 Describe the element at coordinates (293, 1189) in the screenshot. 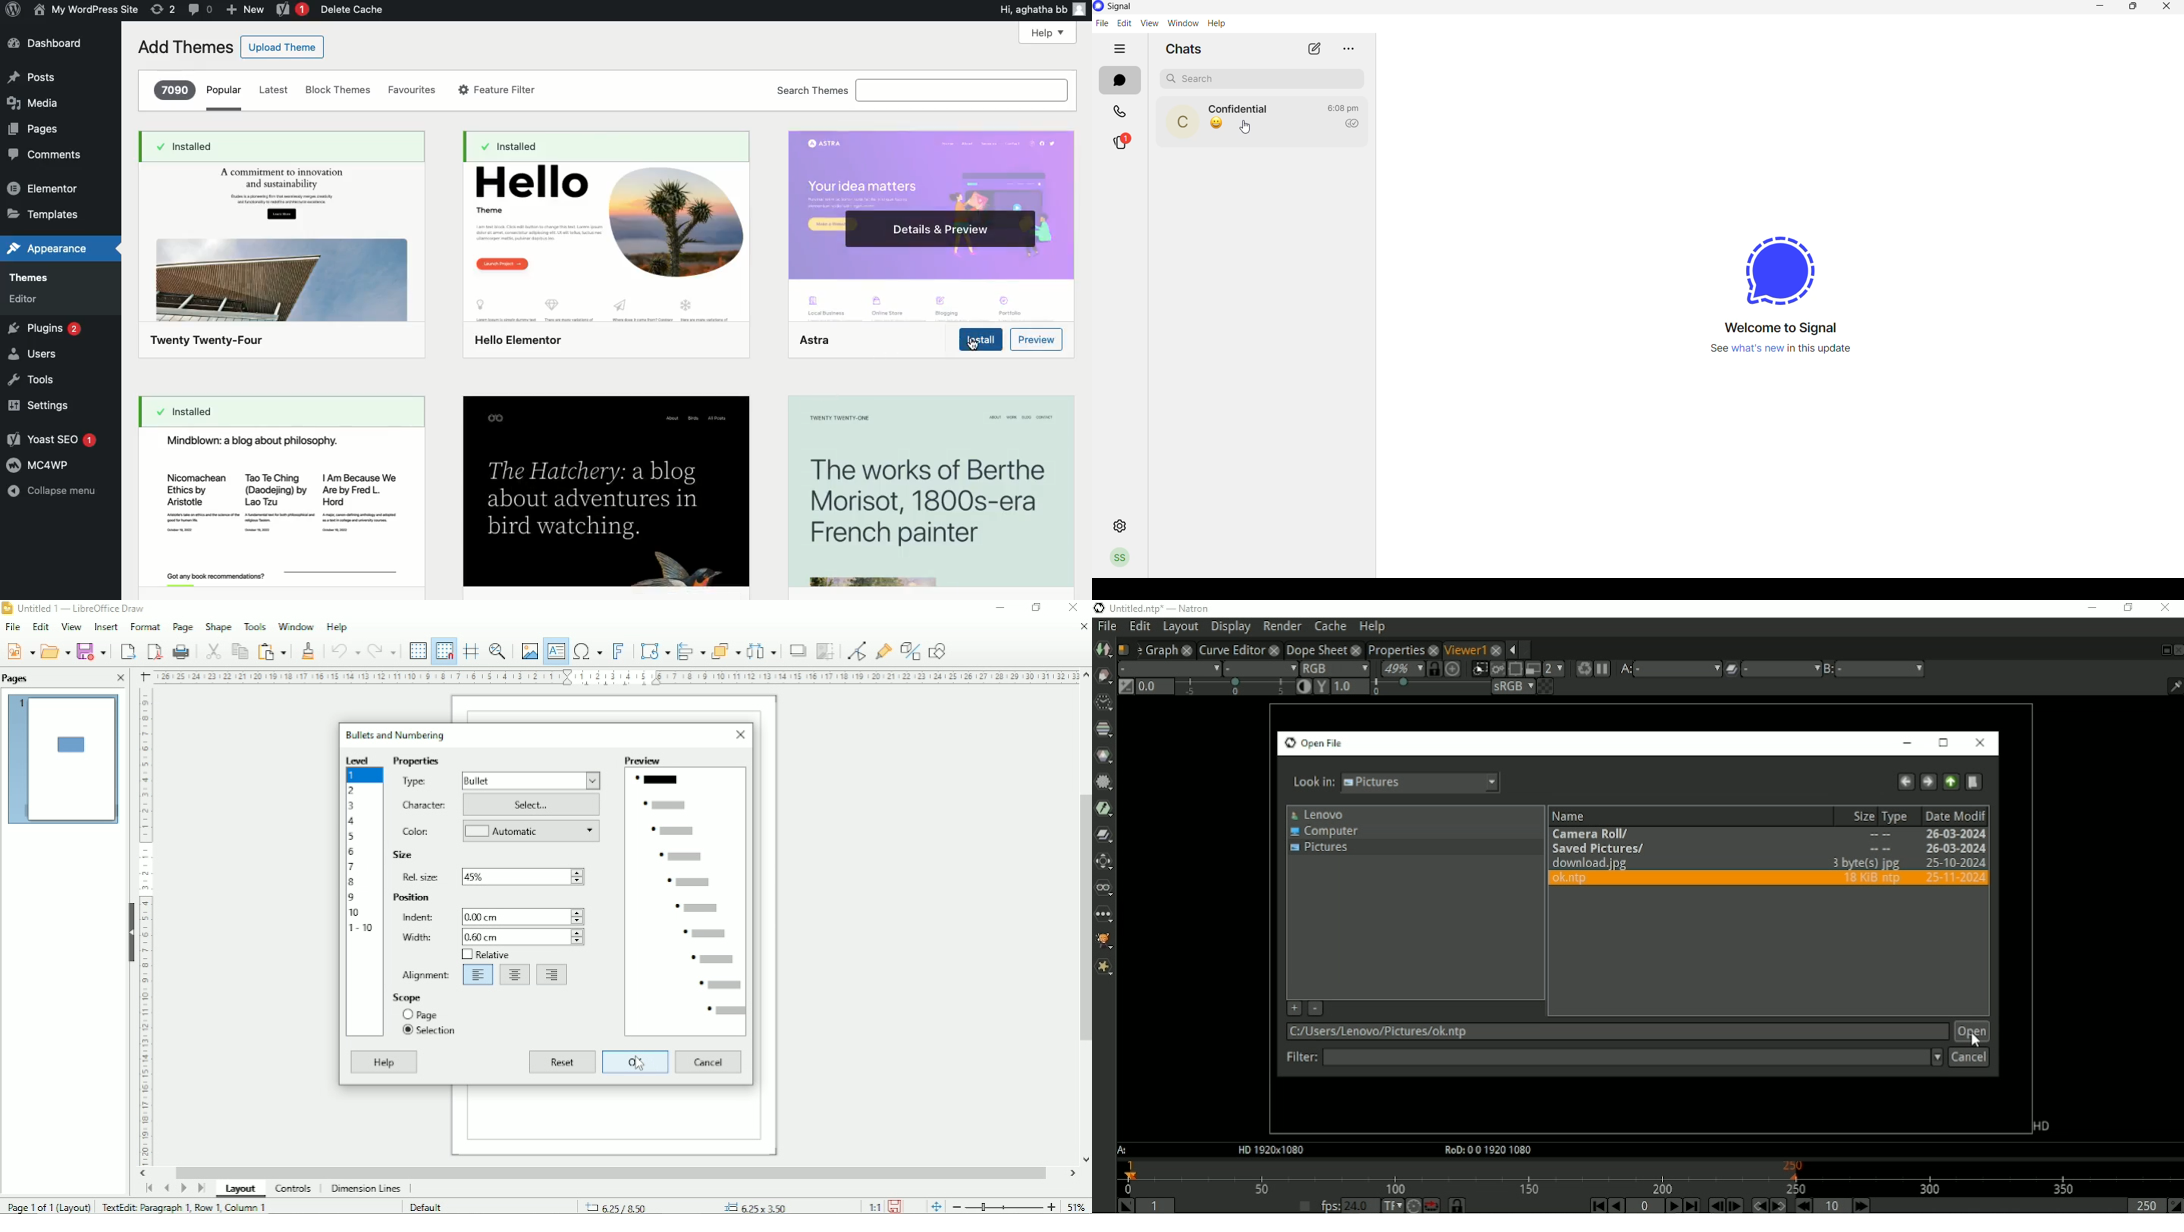

I see `Controls` at that location.